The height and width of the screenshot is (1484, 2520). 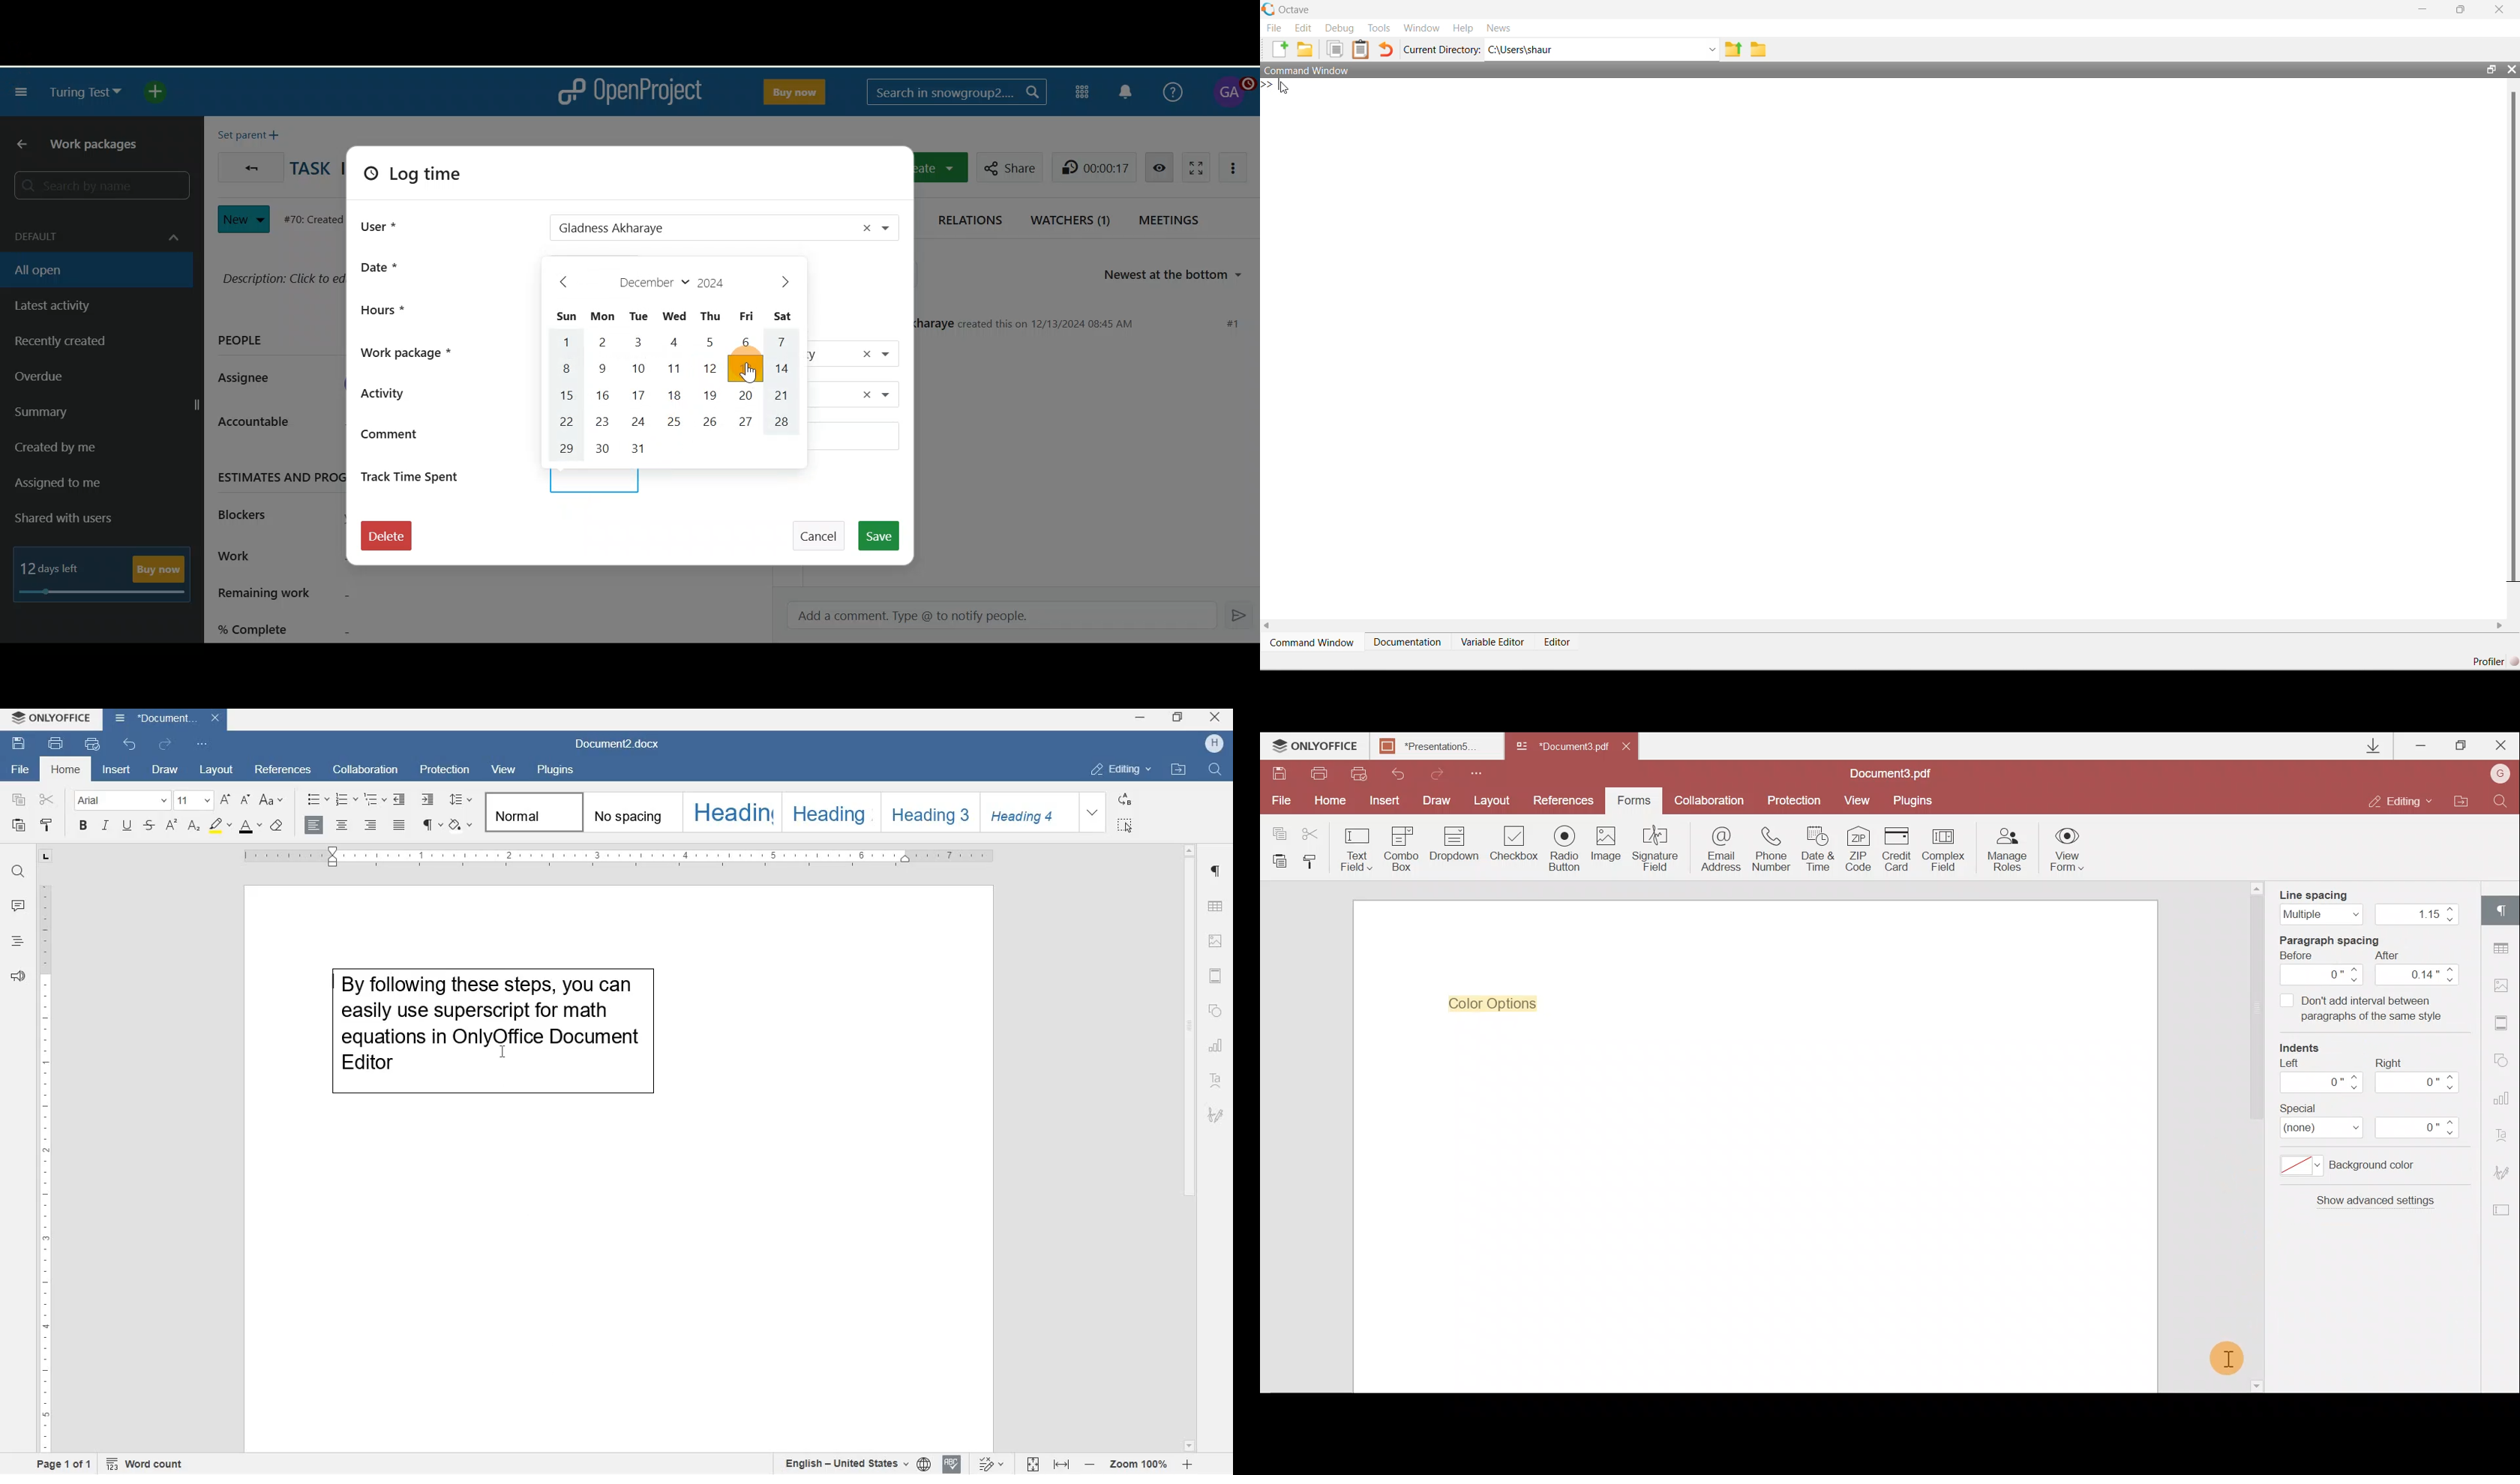 I want to click on Phone number, so click(x=1773, y=849).